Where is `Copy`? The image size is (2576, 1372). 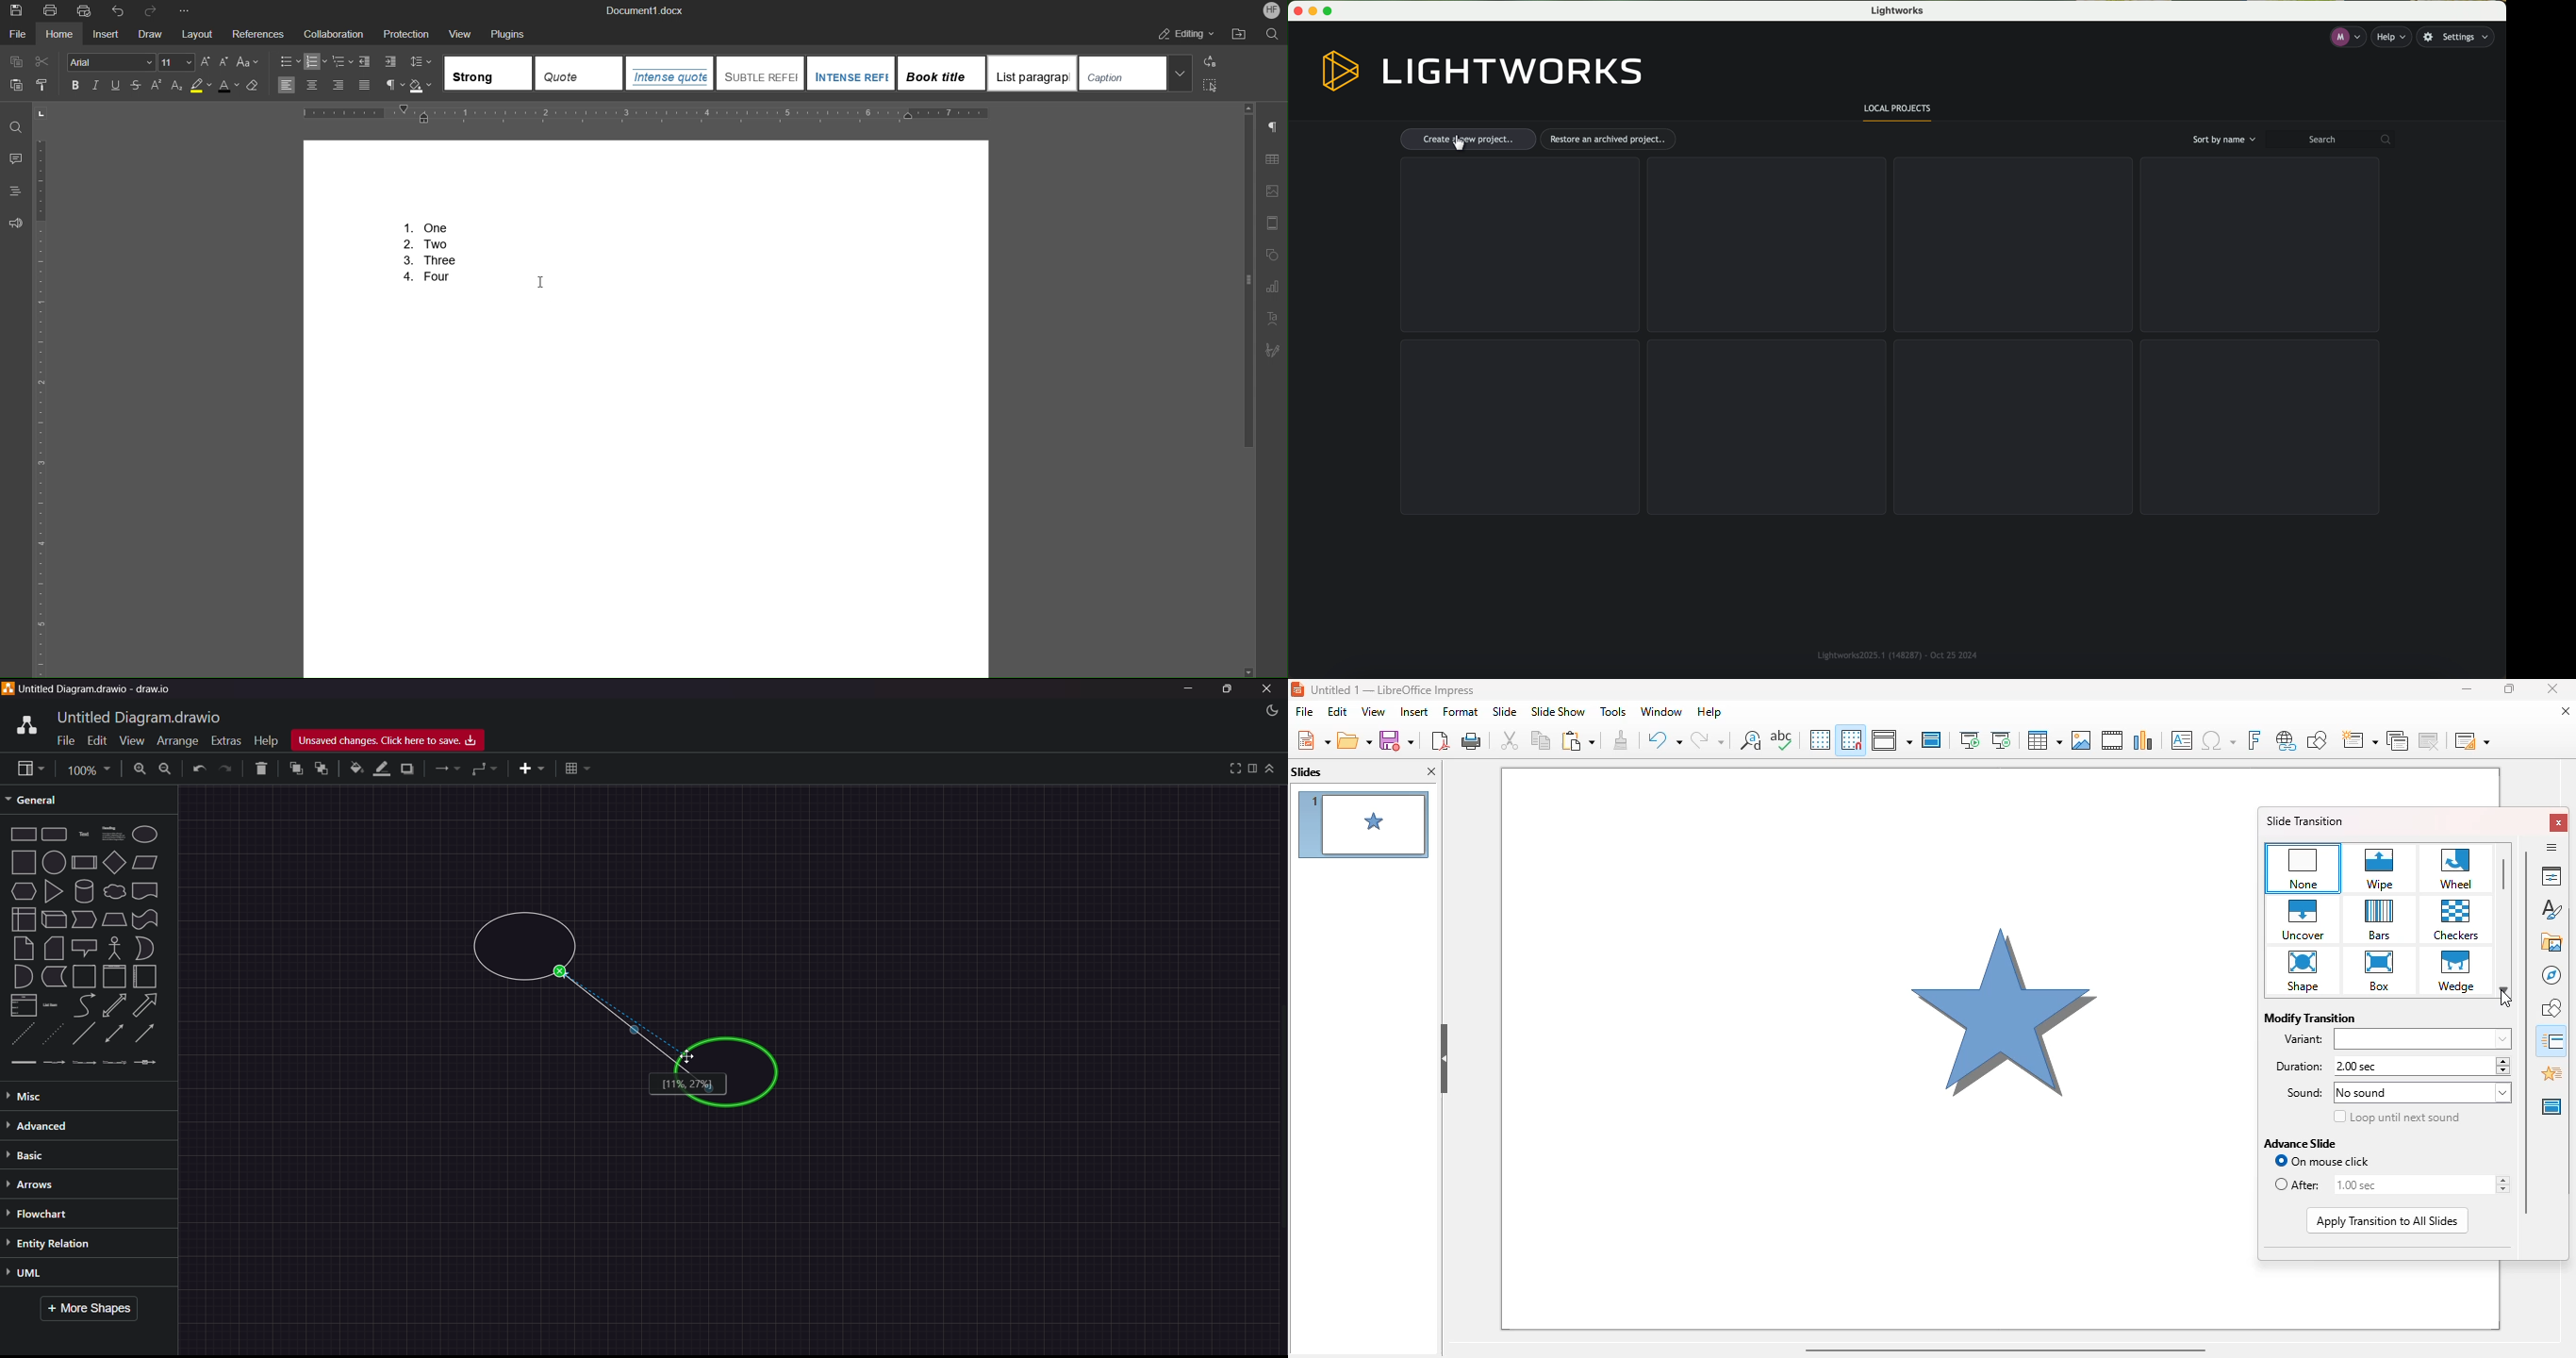
Copy is located at coordinates (13, 62).